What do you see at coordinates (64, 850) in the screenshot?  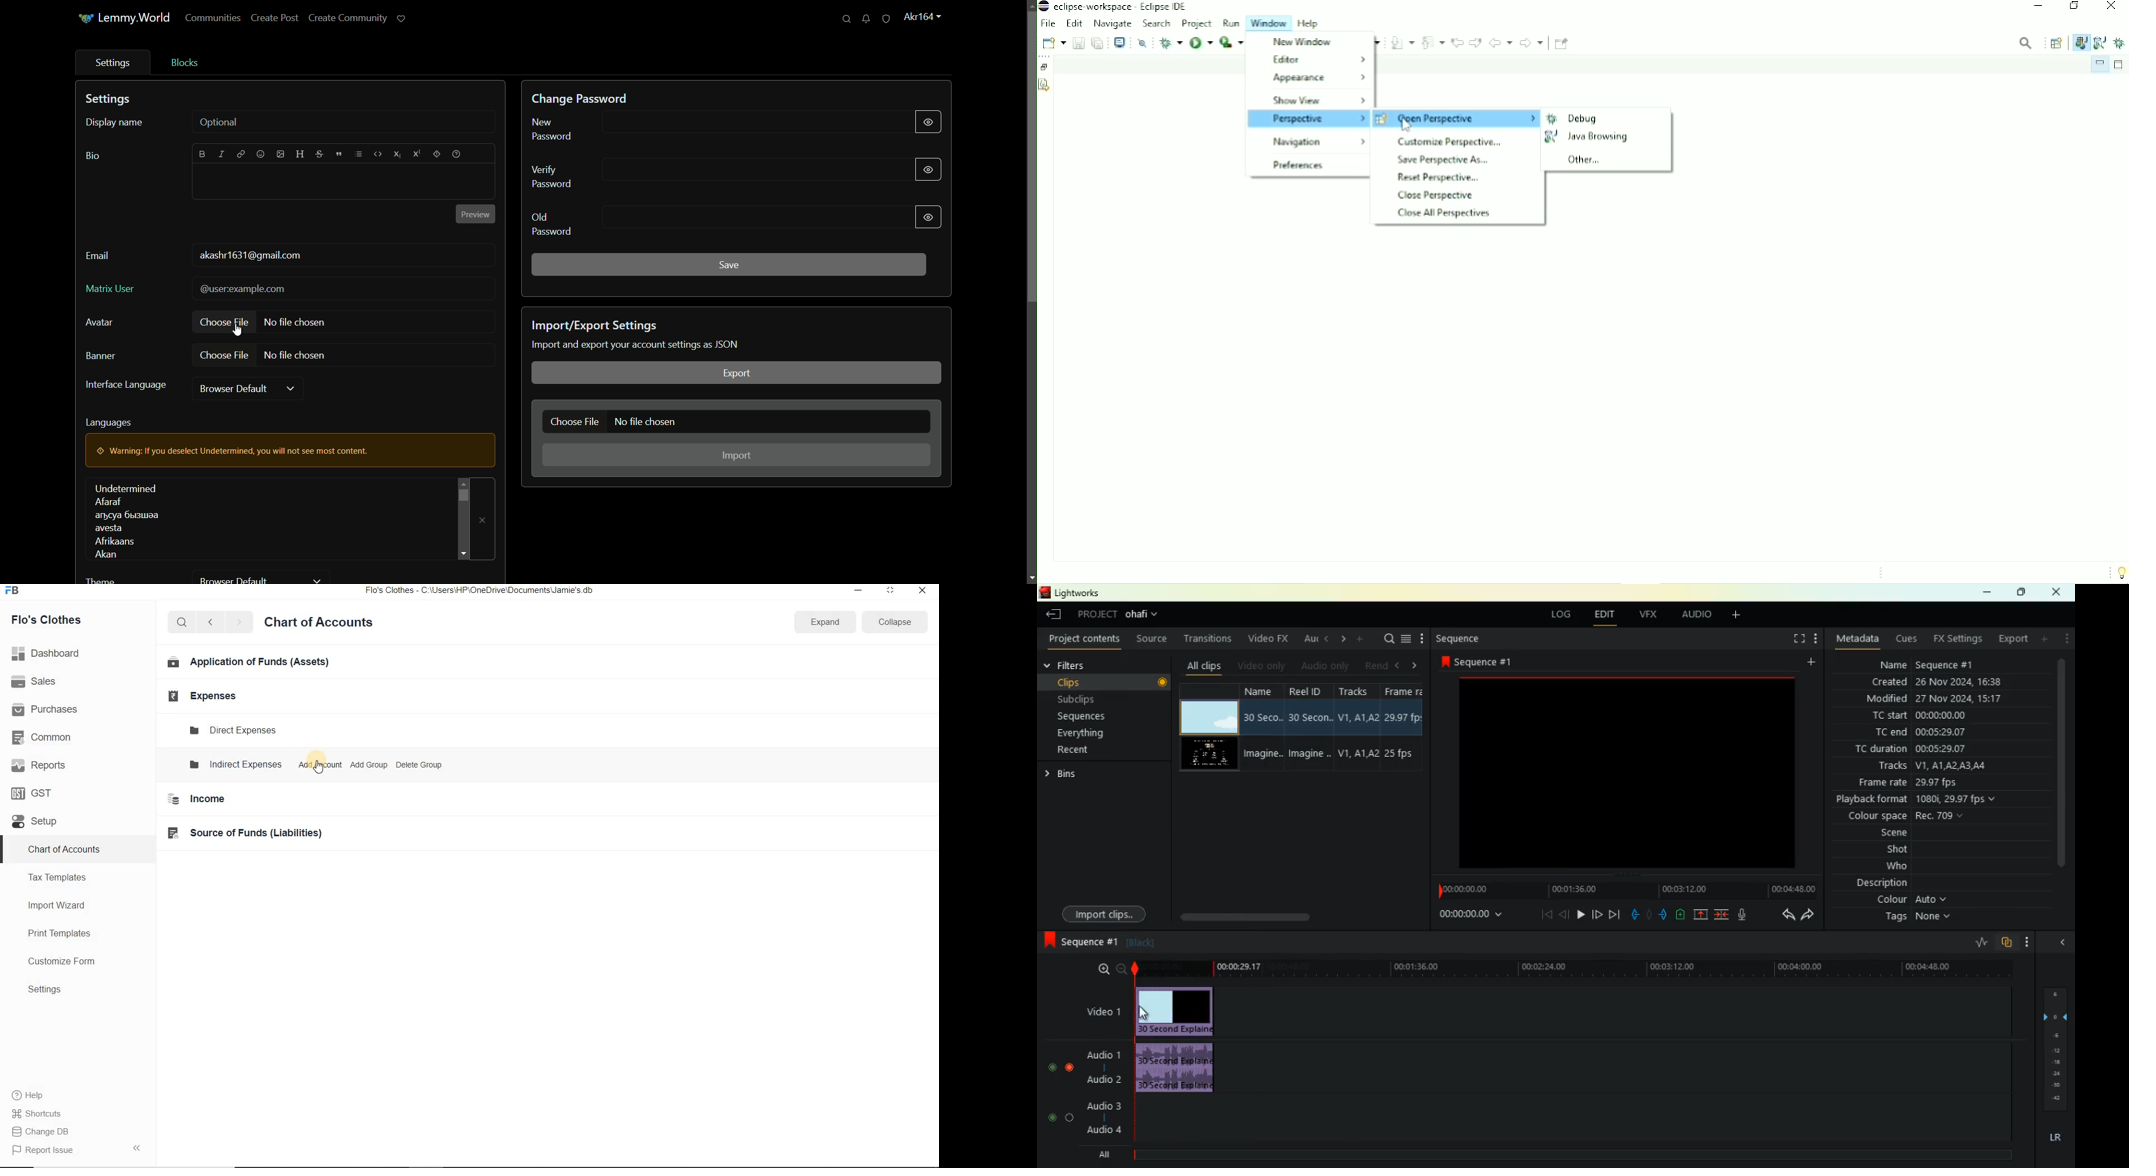 I see `Chart of Accounts` at bounding box center [64, 850].